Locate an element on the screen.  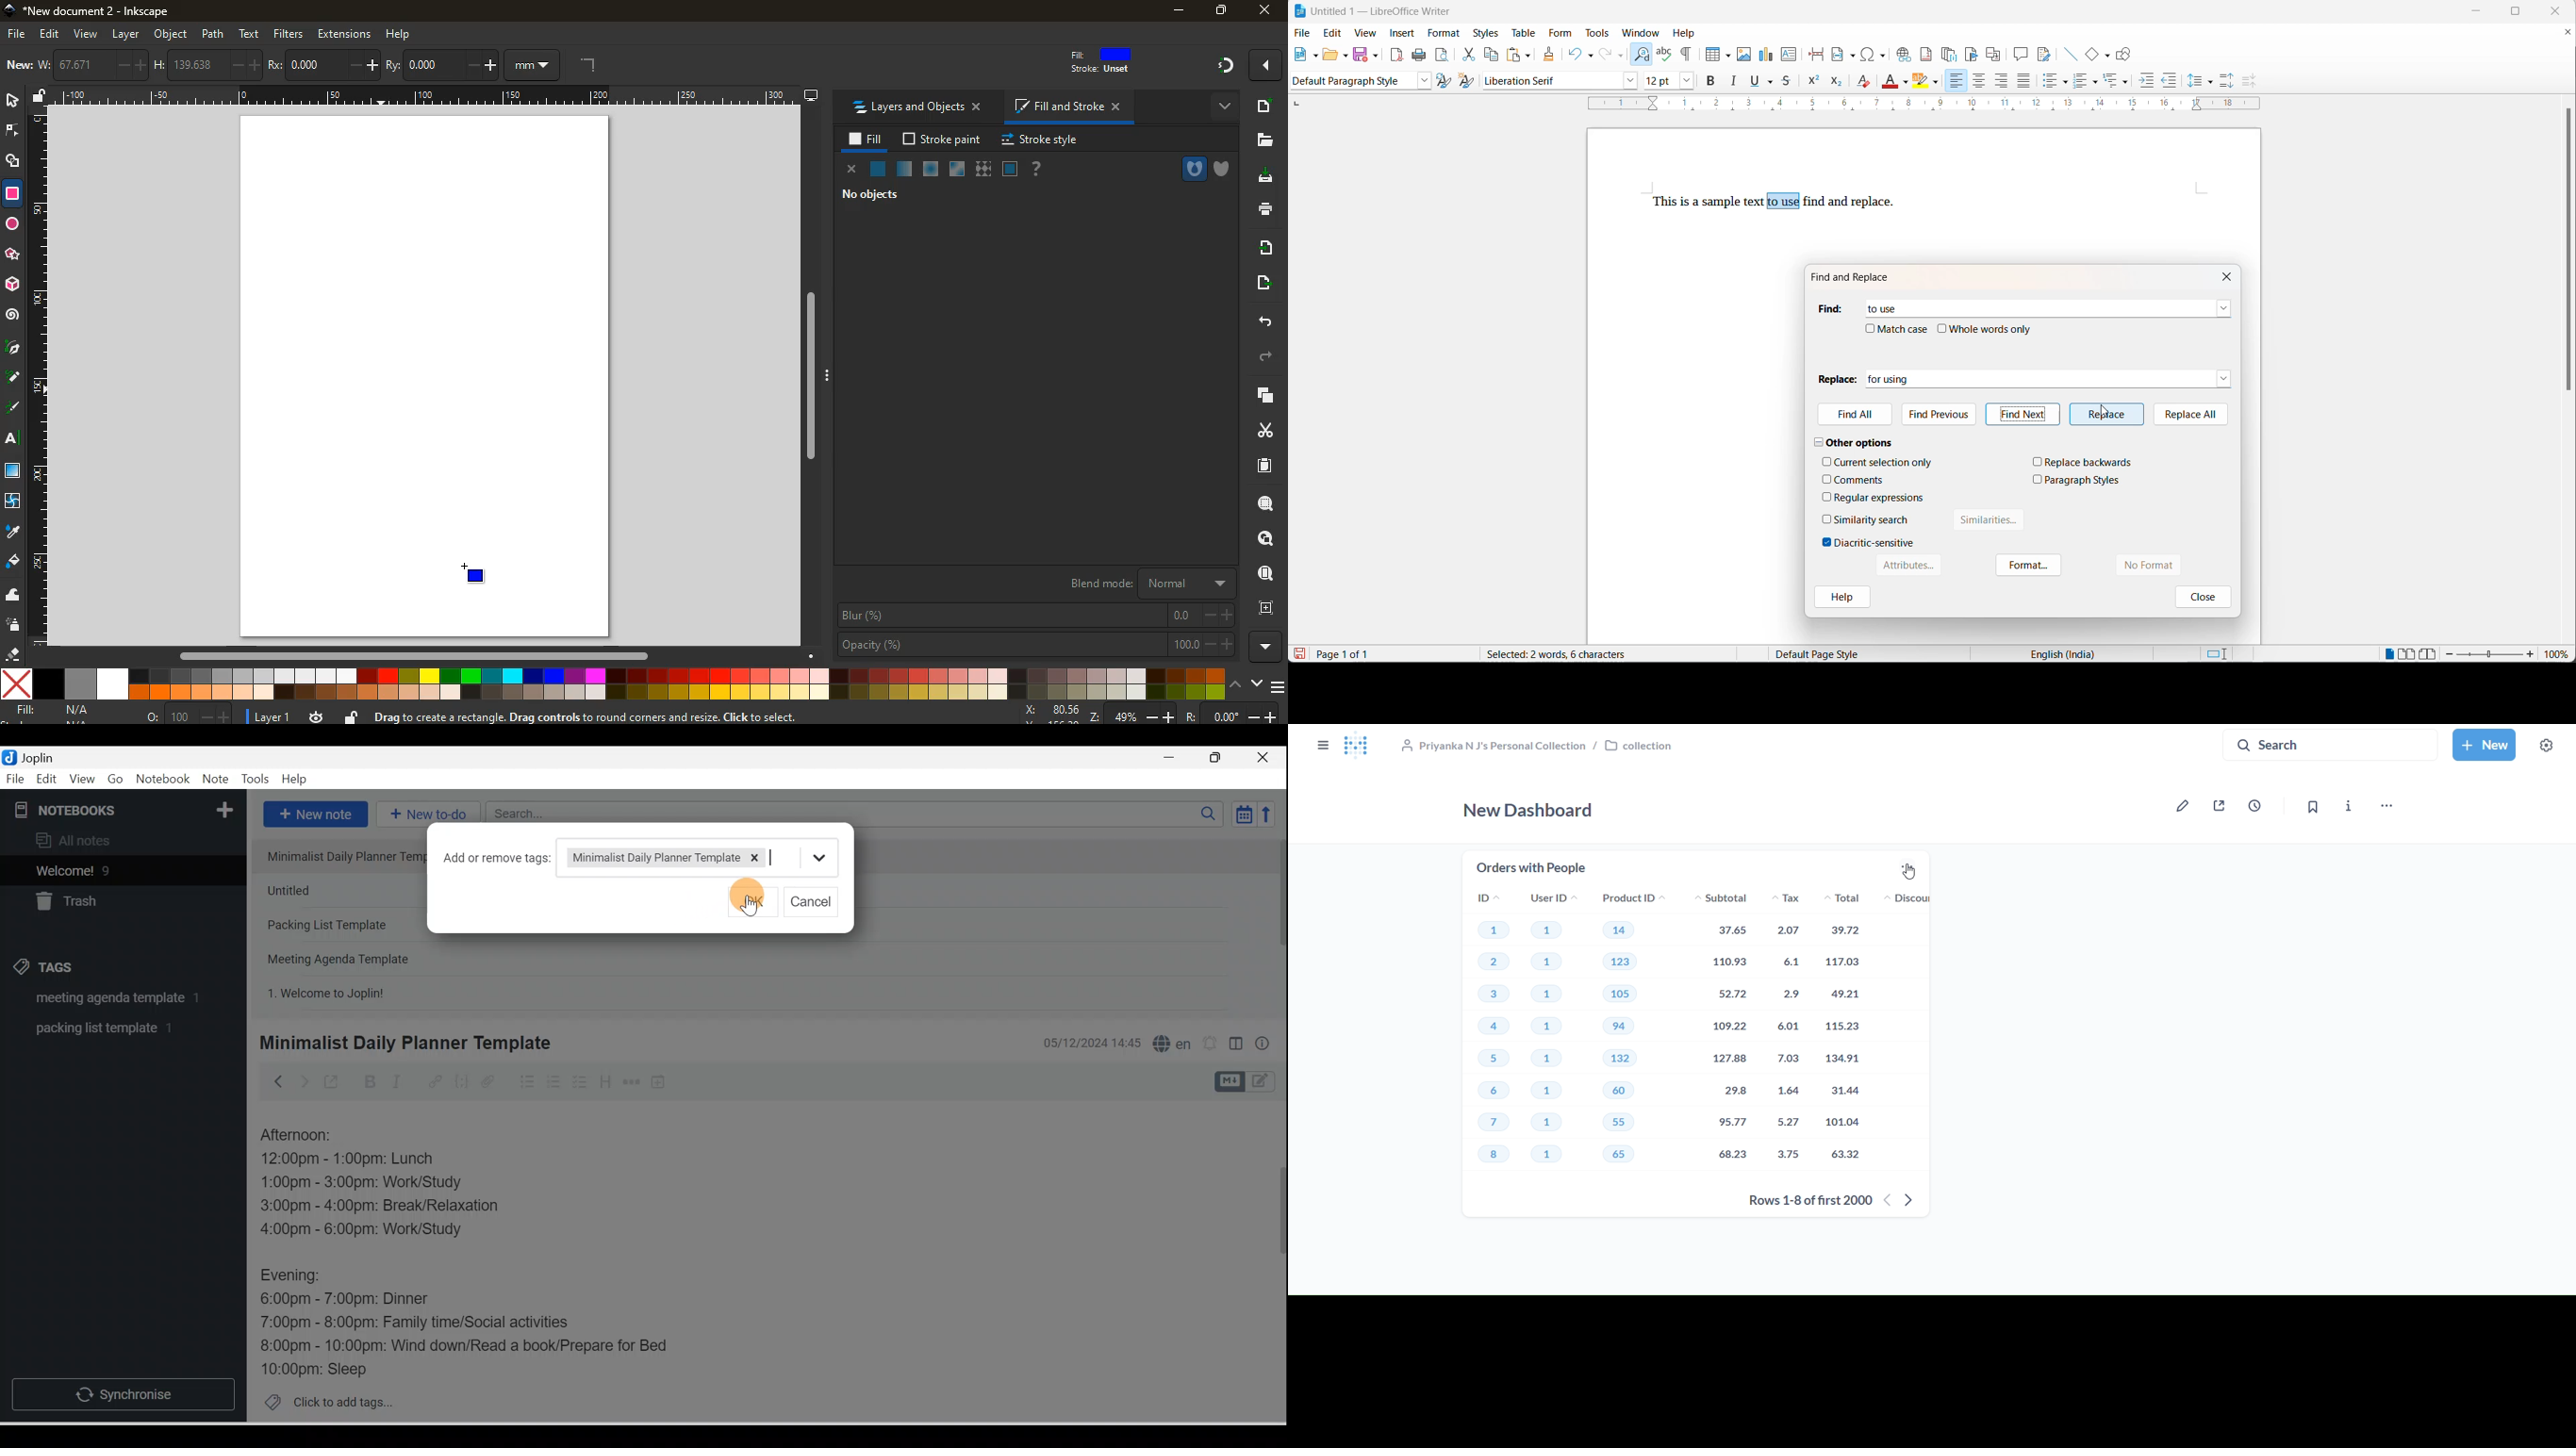
Evening: is located at coordinates (300, 1278).